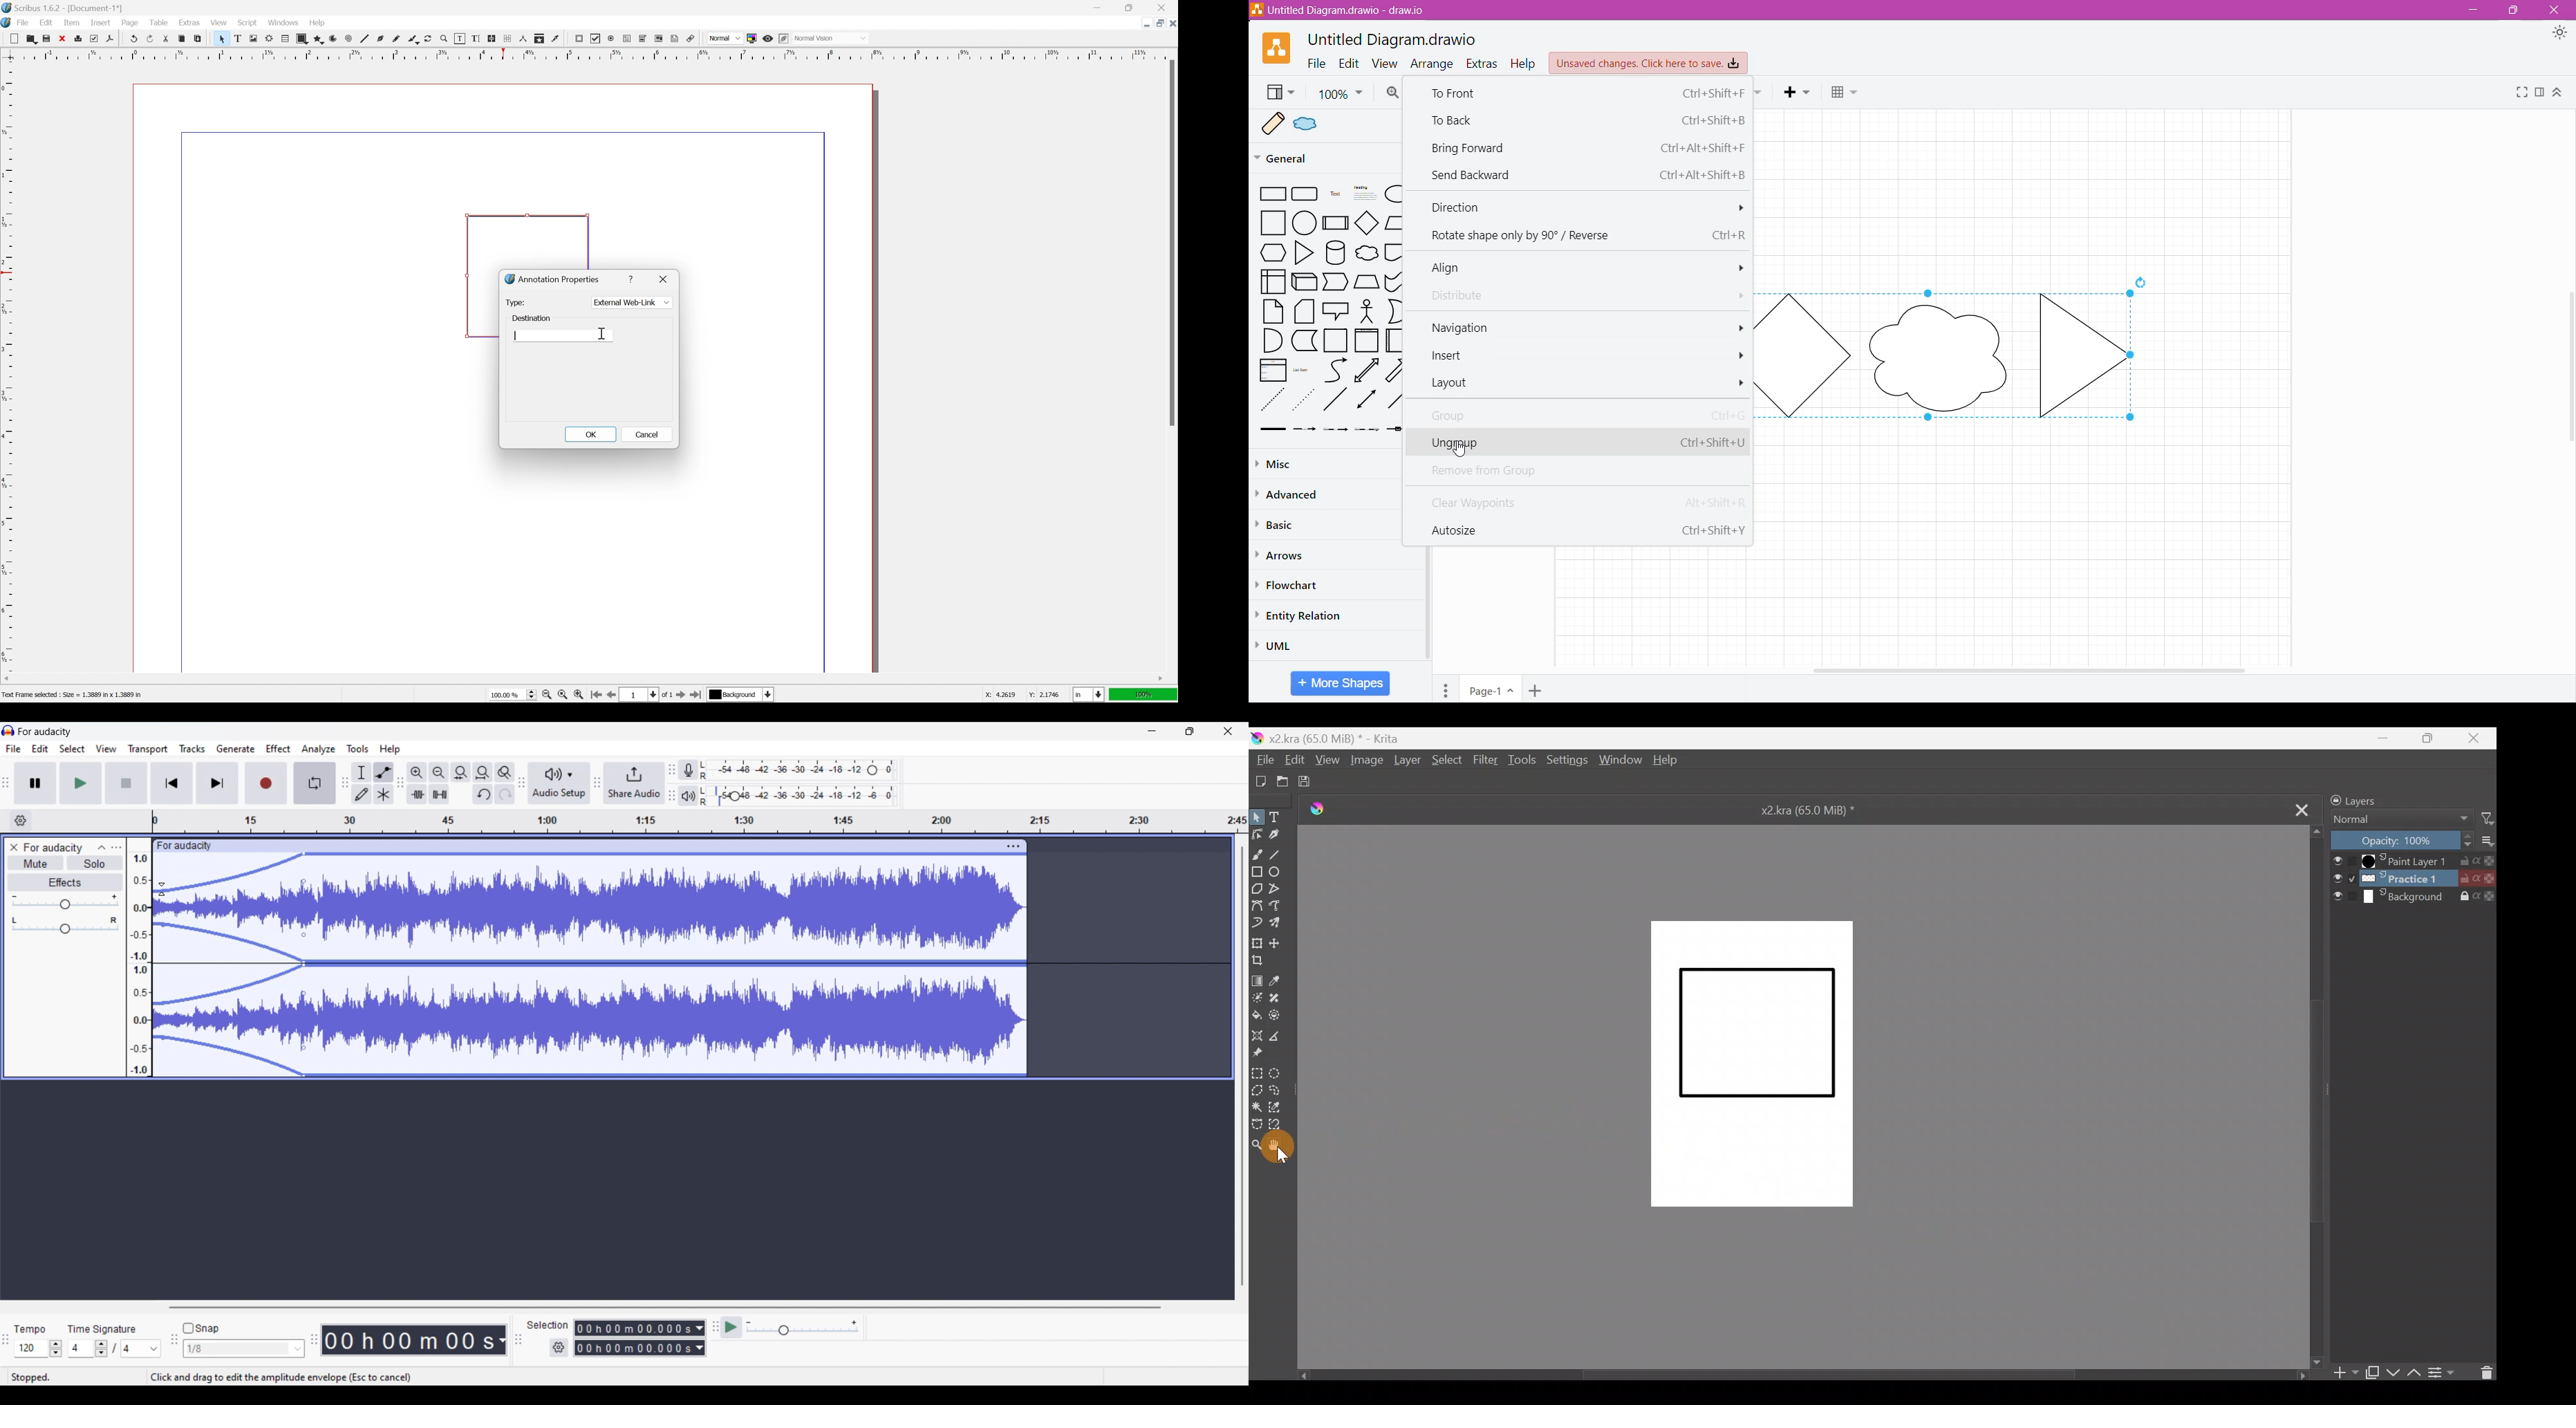 The image size is (2576, 1428). I want to click on Cursor, so click(1462, 450).